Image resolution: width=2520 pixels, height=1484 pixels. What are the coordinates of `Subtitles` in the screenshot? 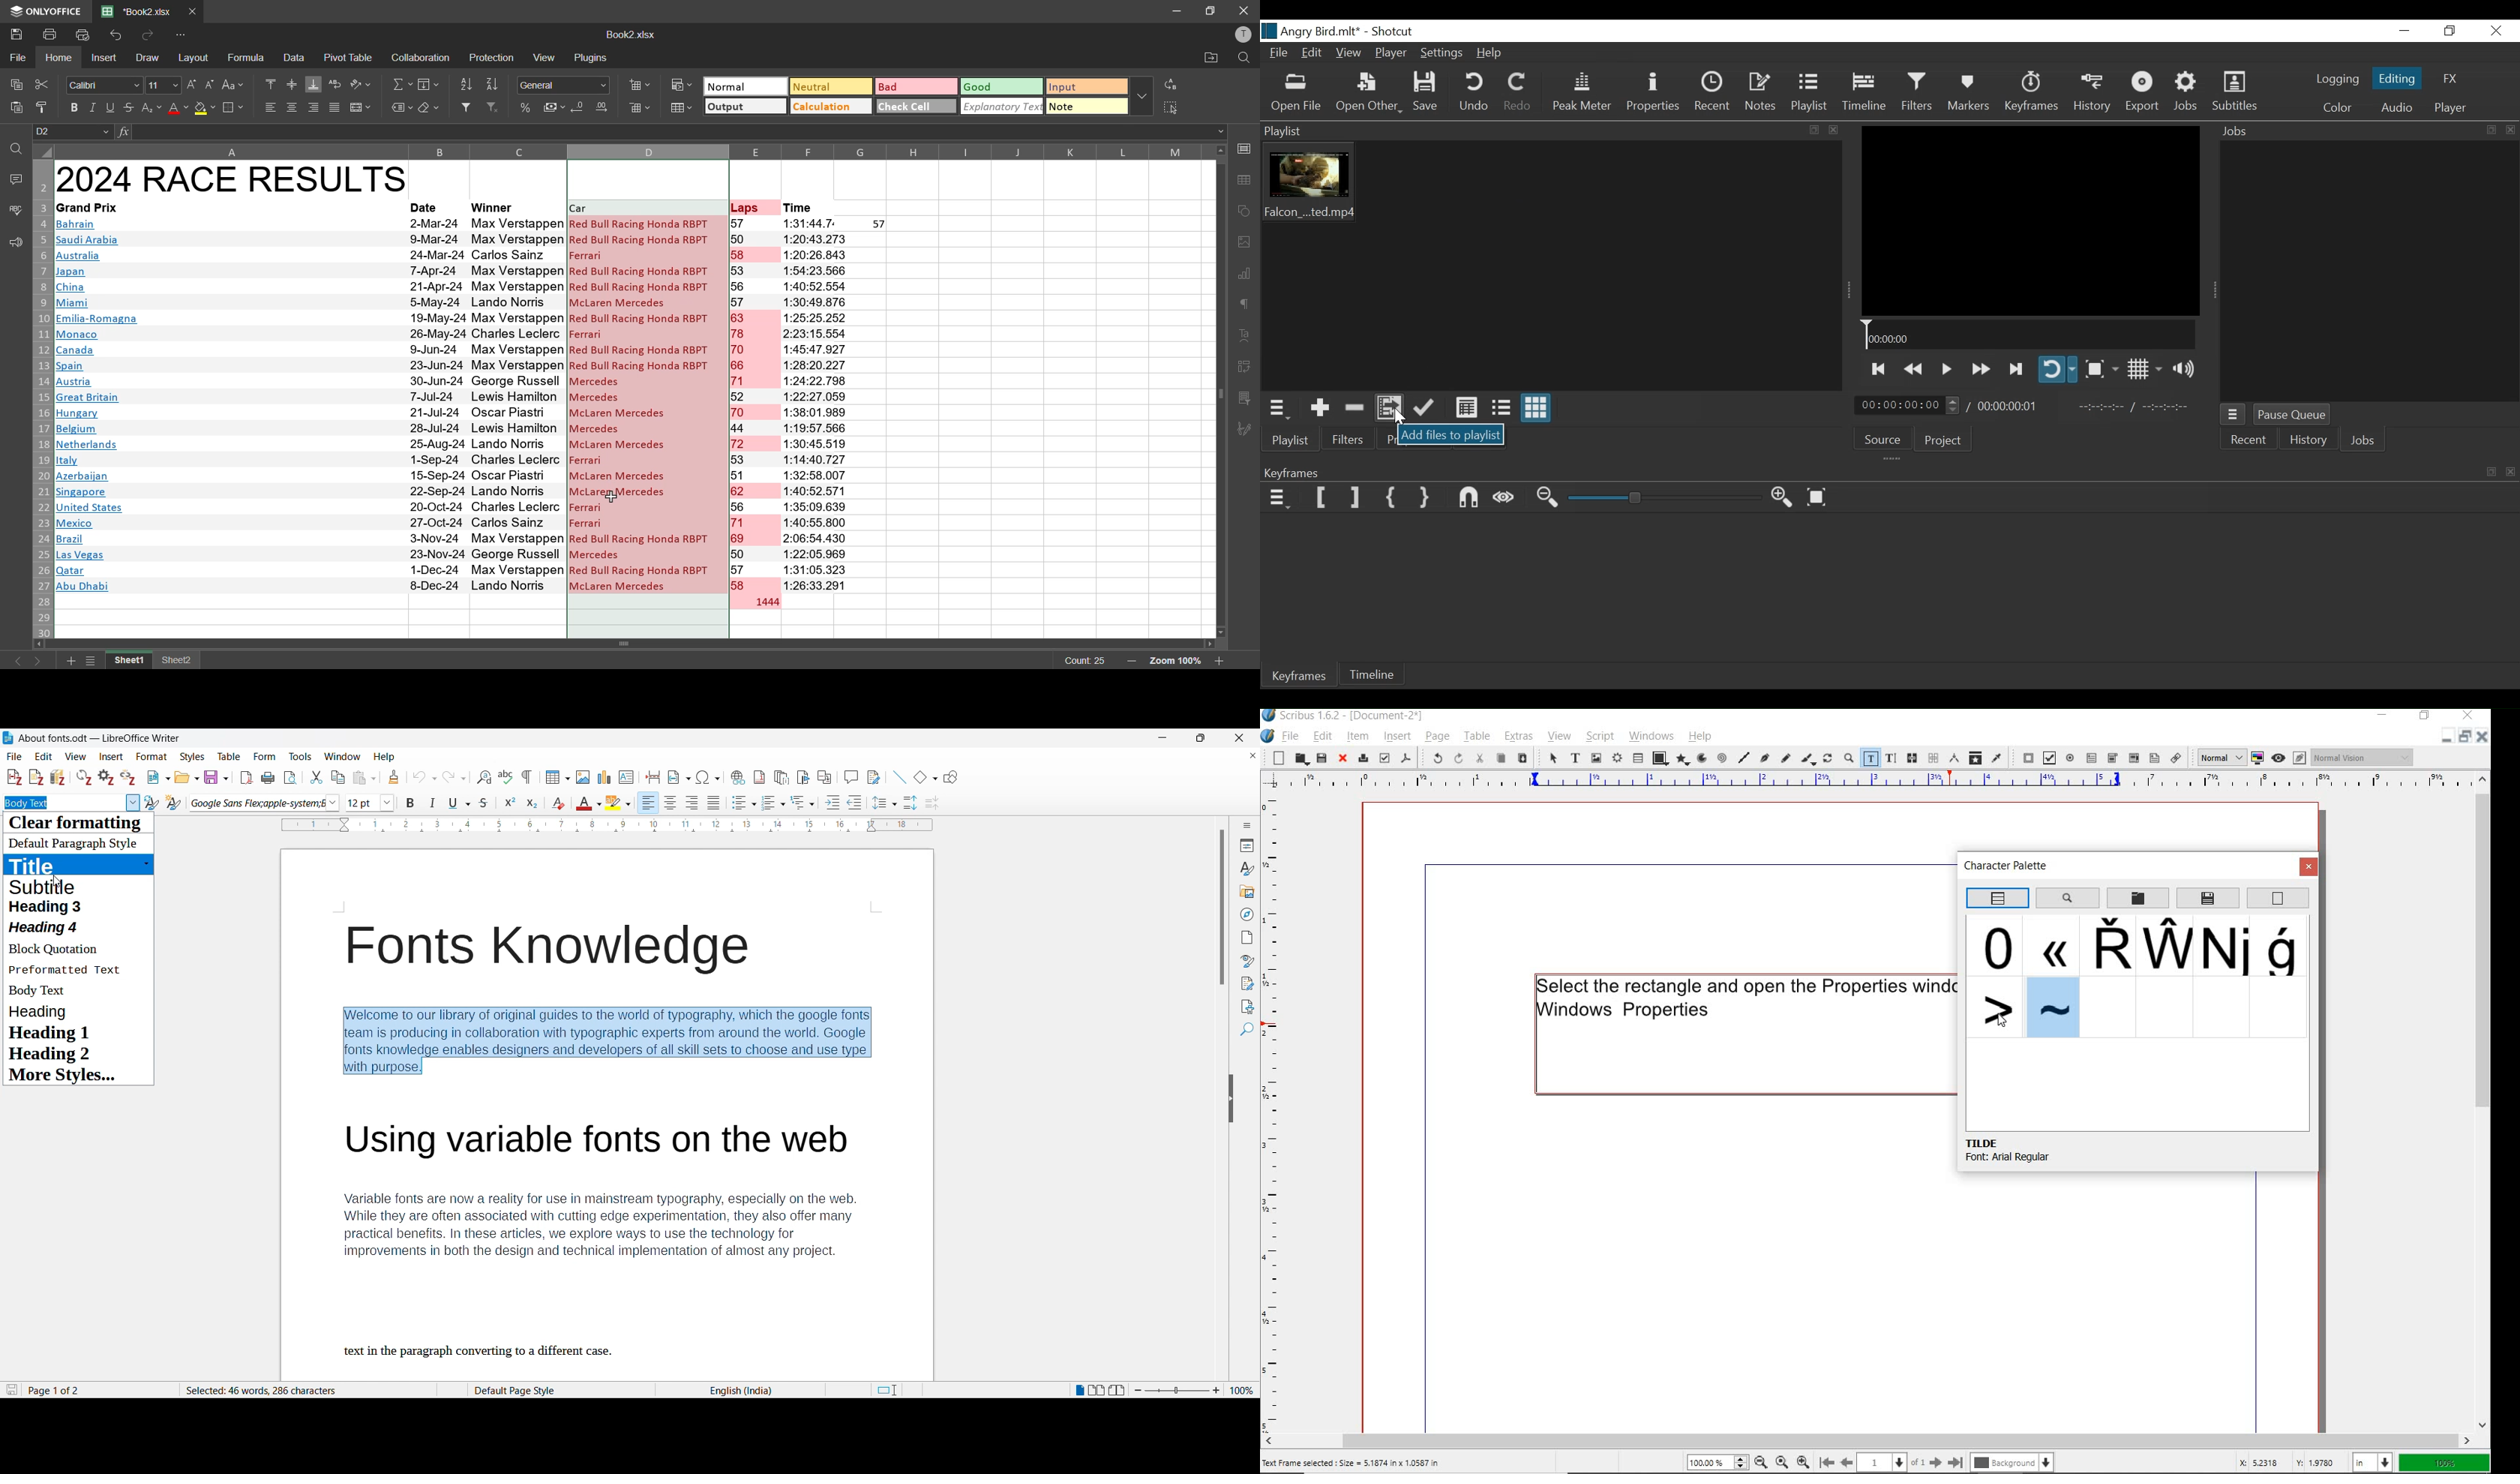 It's located at (2238, 91).